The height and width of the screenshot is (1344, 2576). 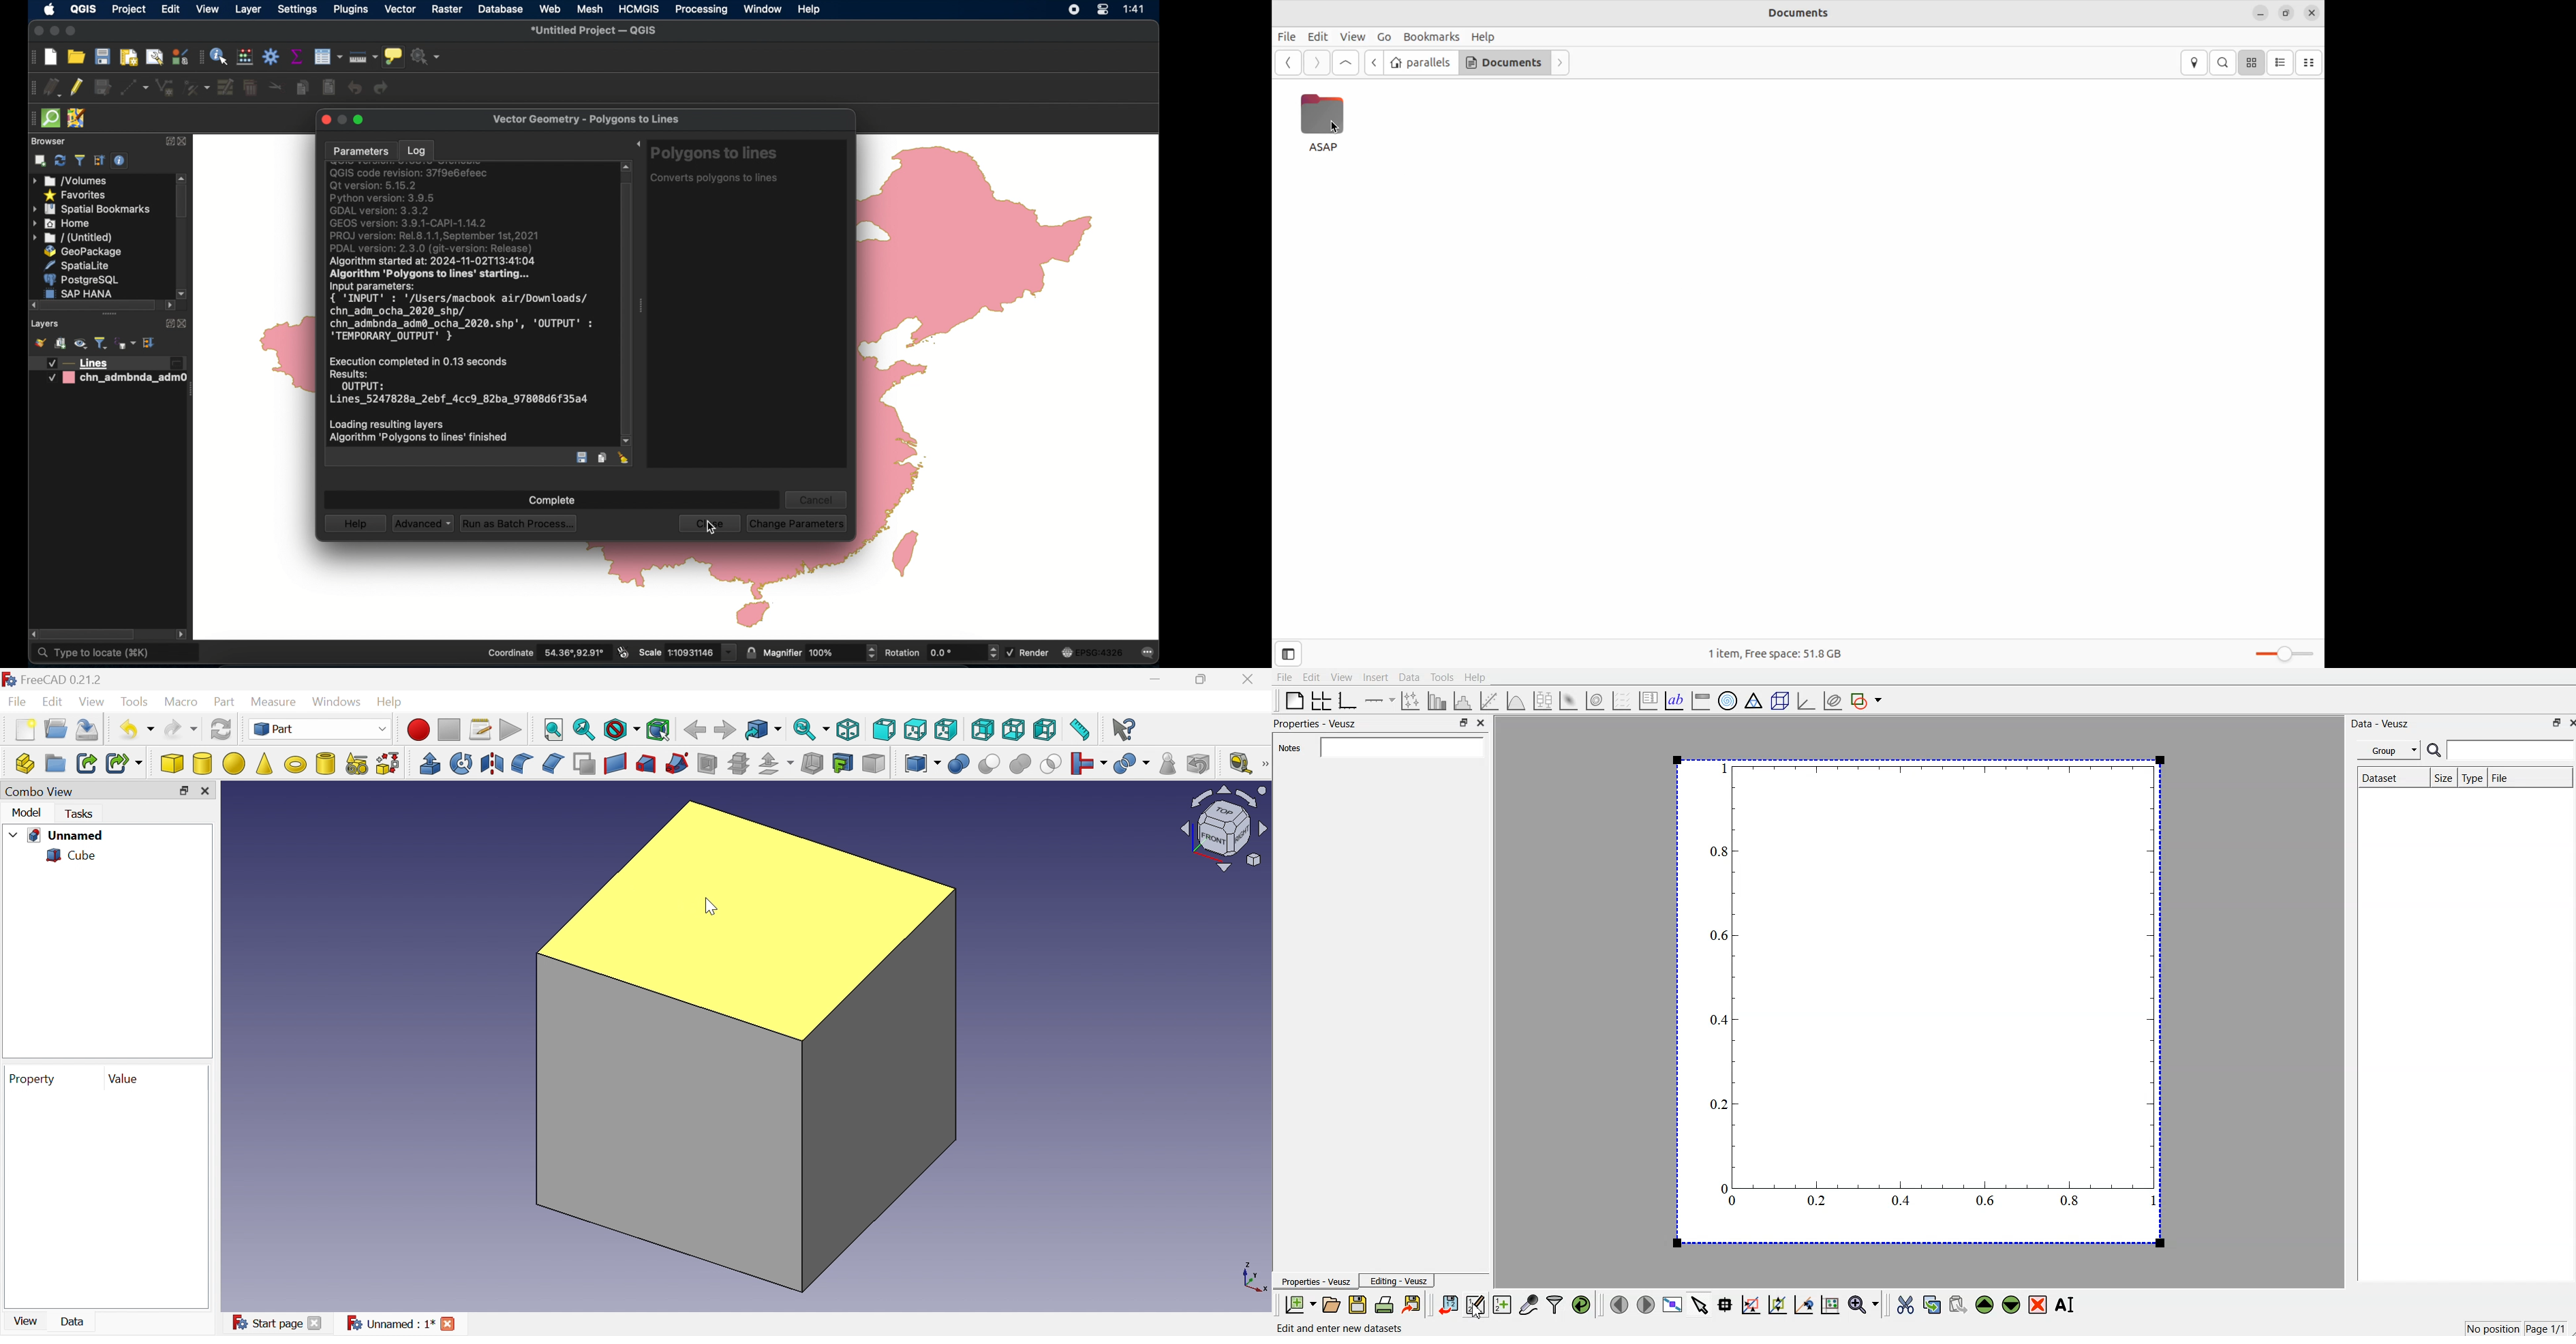 What do you see at coordinates (56, 728) in the screenshot?
I see `Open` at bounding box center [56, 728].